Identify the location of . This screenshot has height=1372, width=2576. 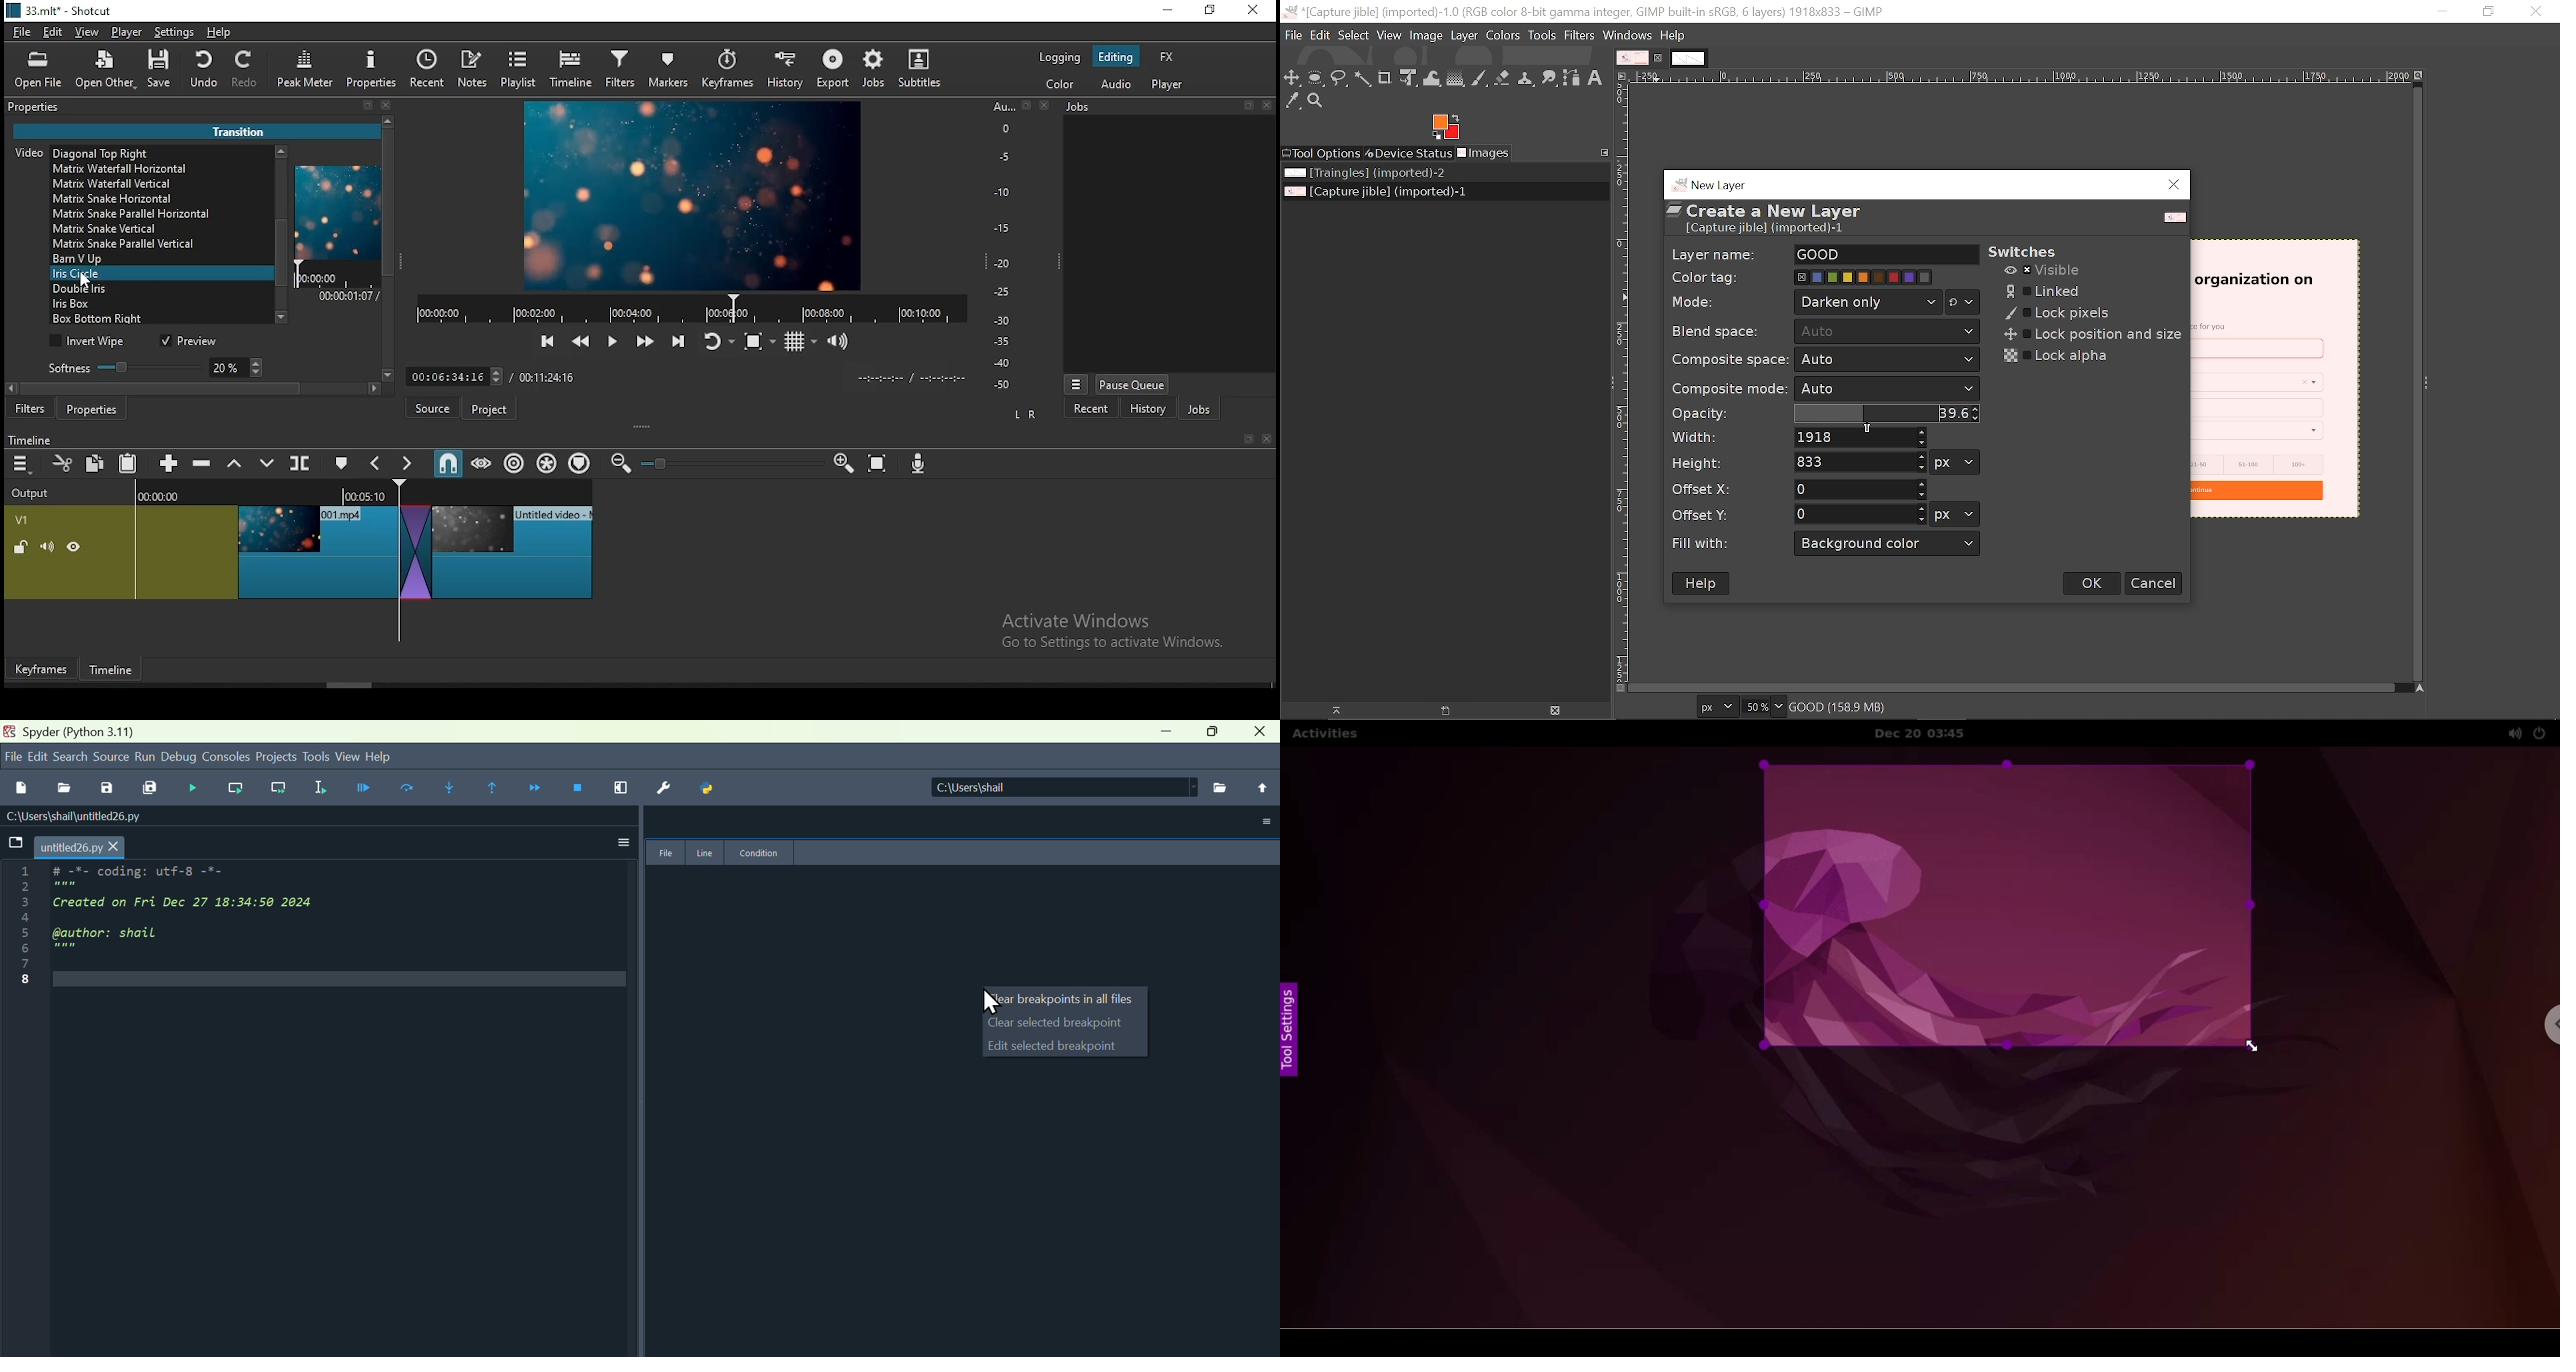
(1266, 440).